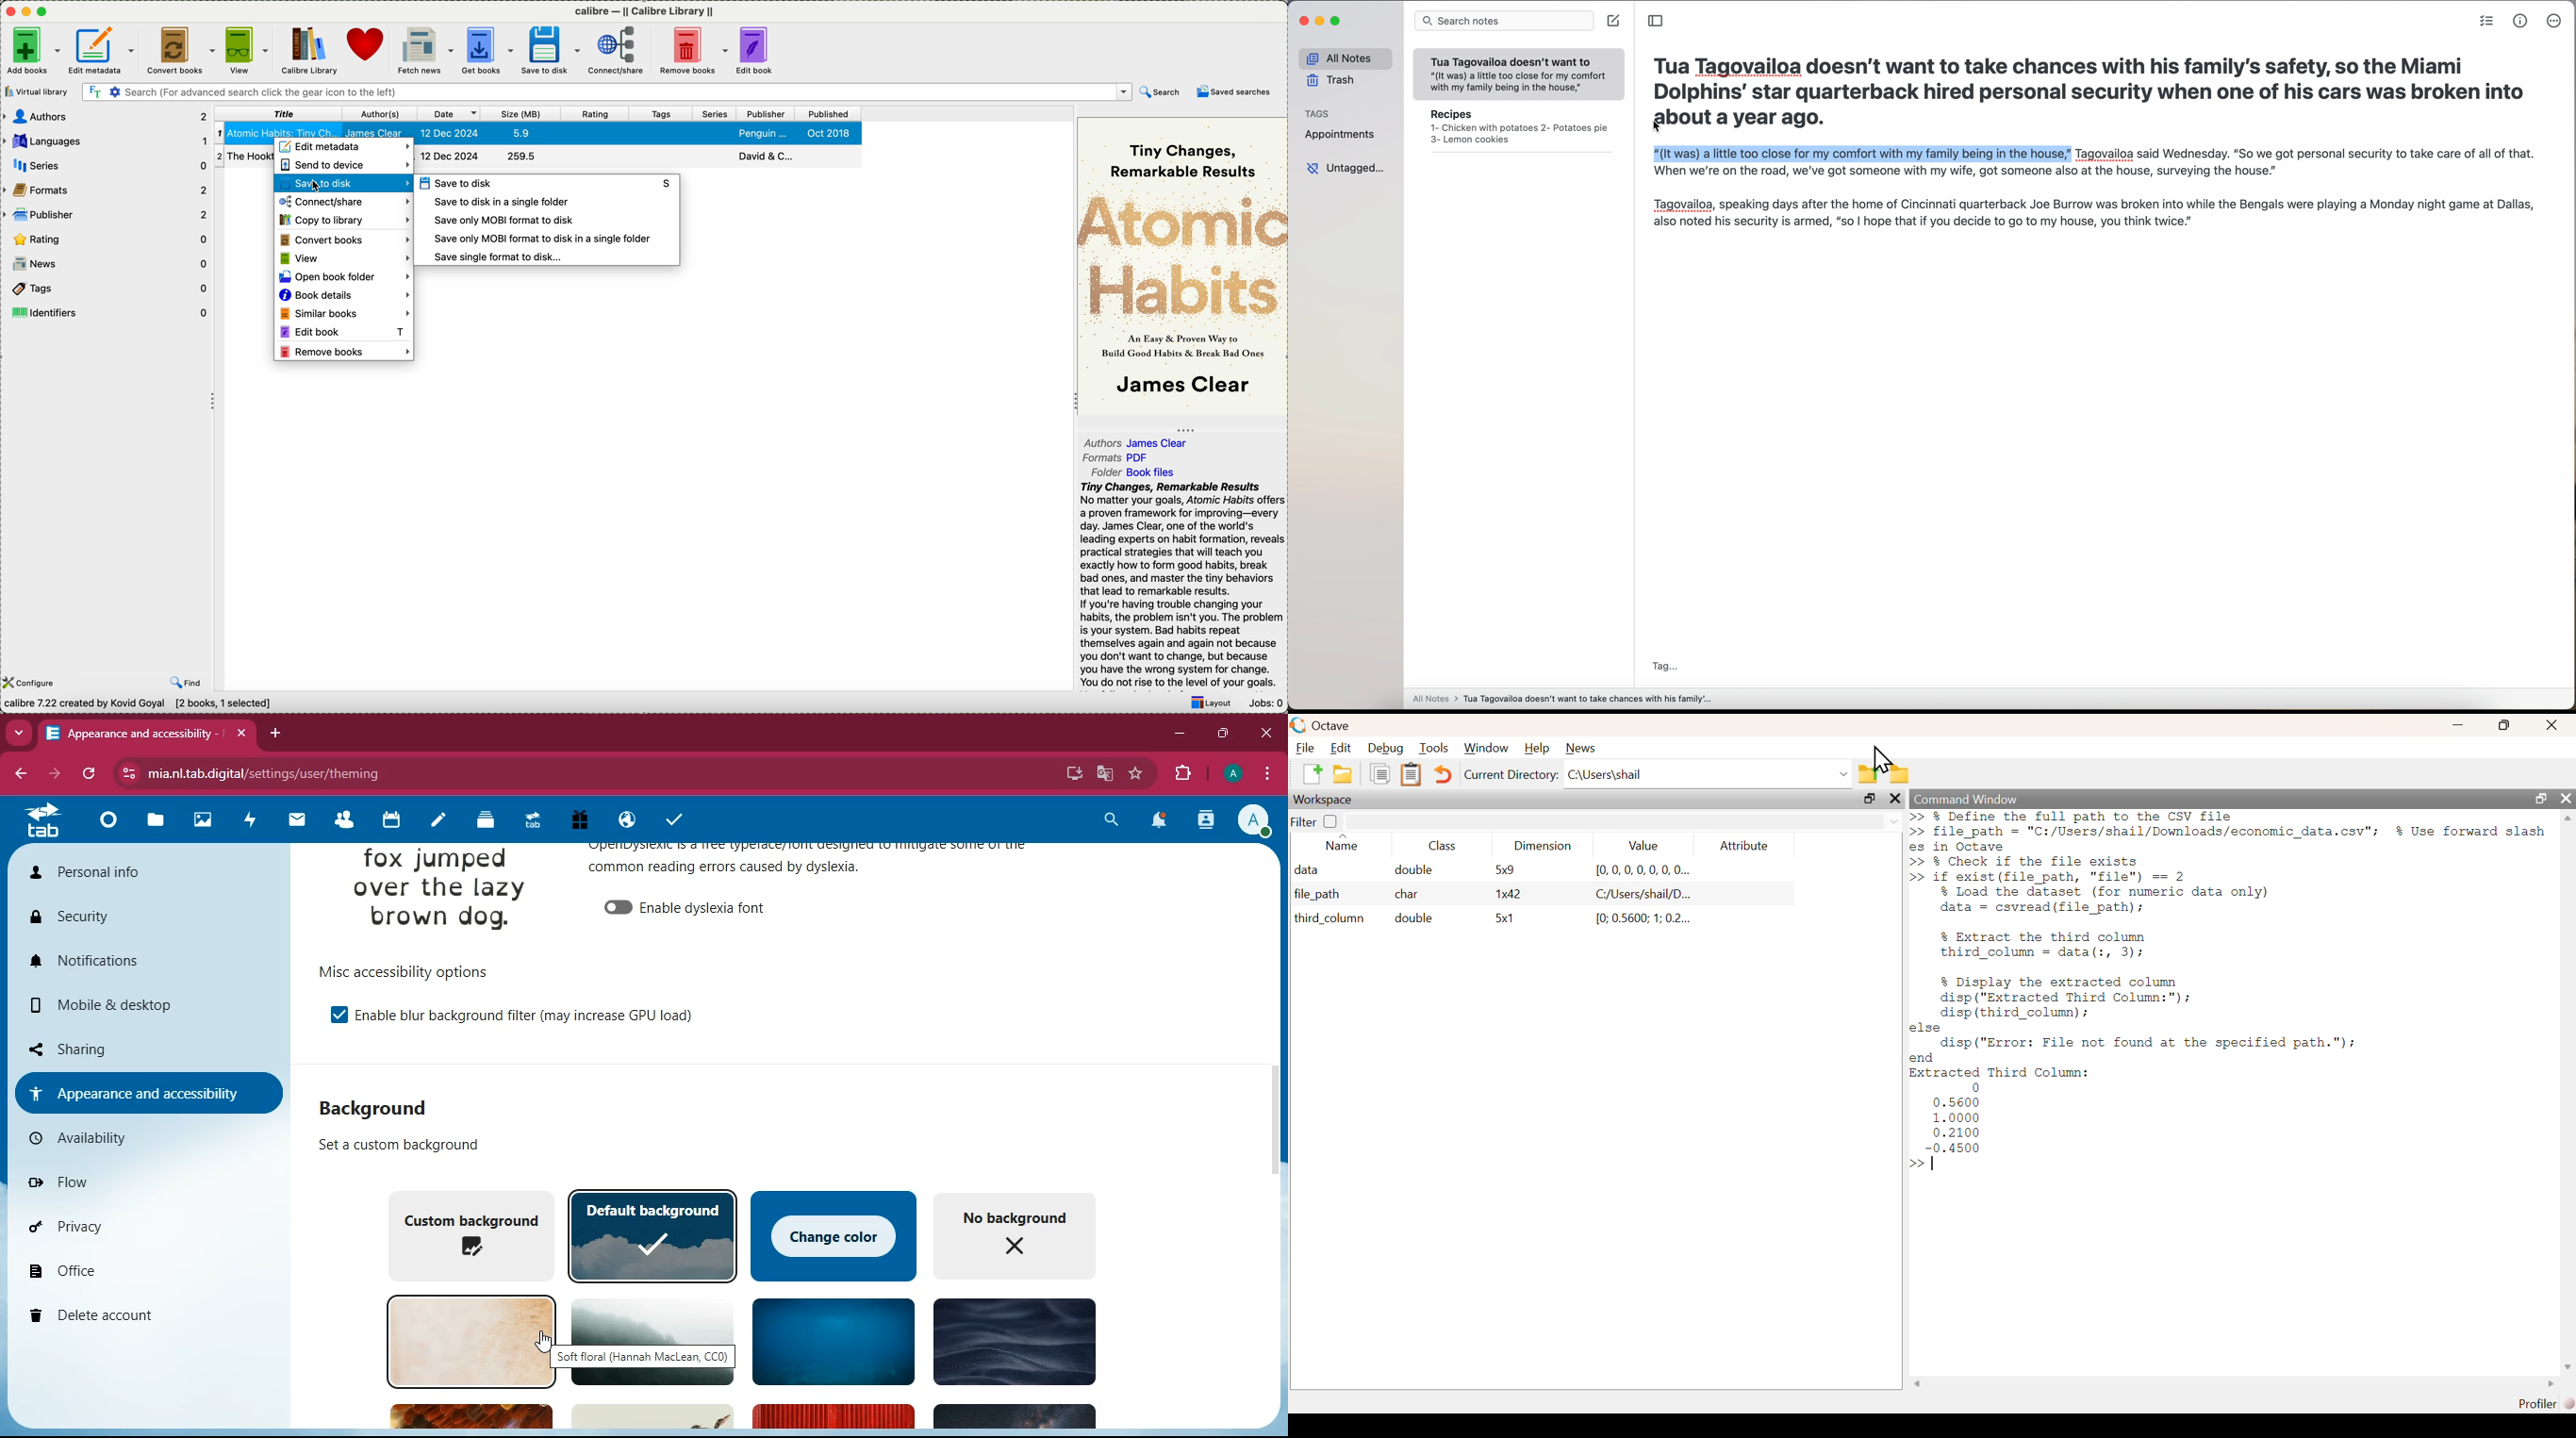 The image size is (2576, 1456). What do you see at coordinates (486, 822) in the screenshot?
I see `layers` at bounding box center [486, 822].